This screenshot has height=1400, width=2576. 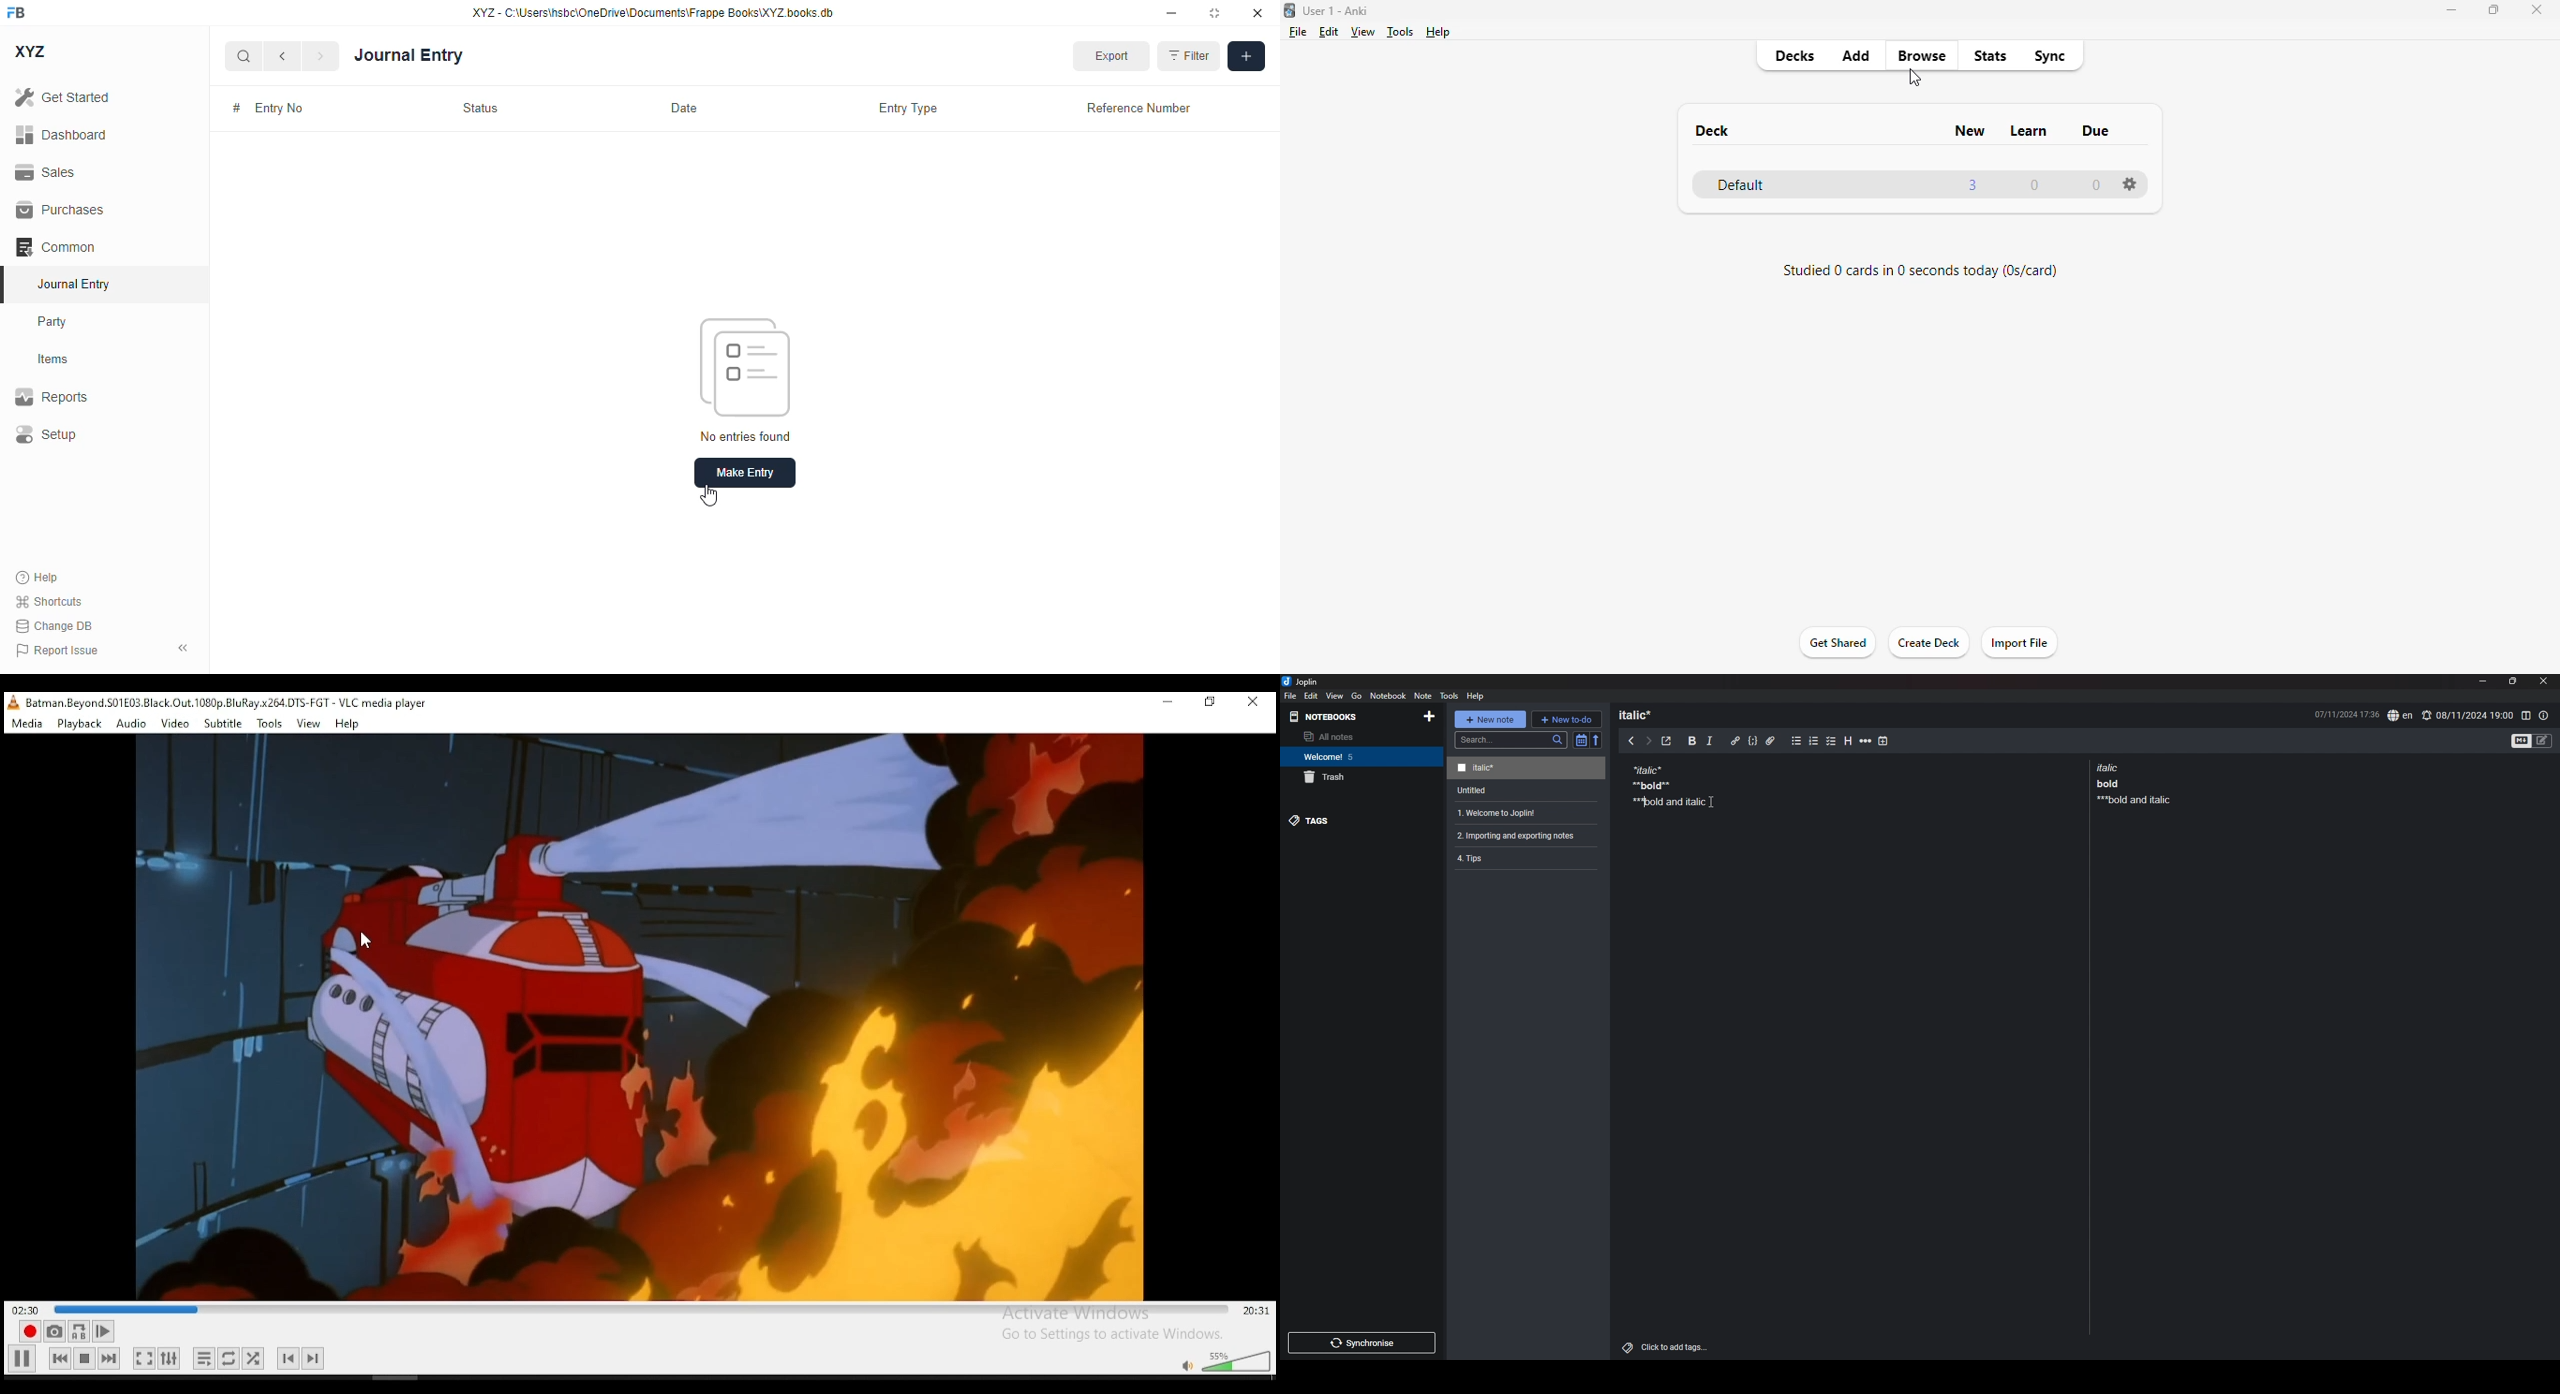 What do you see at coordinates (1187, 56) in the screenshot?
I see `filter` at bounding box center [1187, 56].